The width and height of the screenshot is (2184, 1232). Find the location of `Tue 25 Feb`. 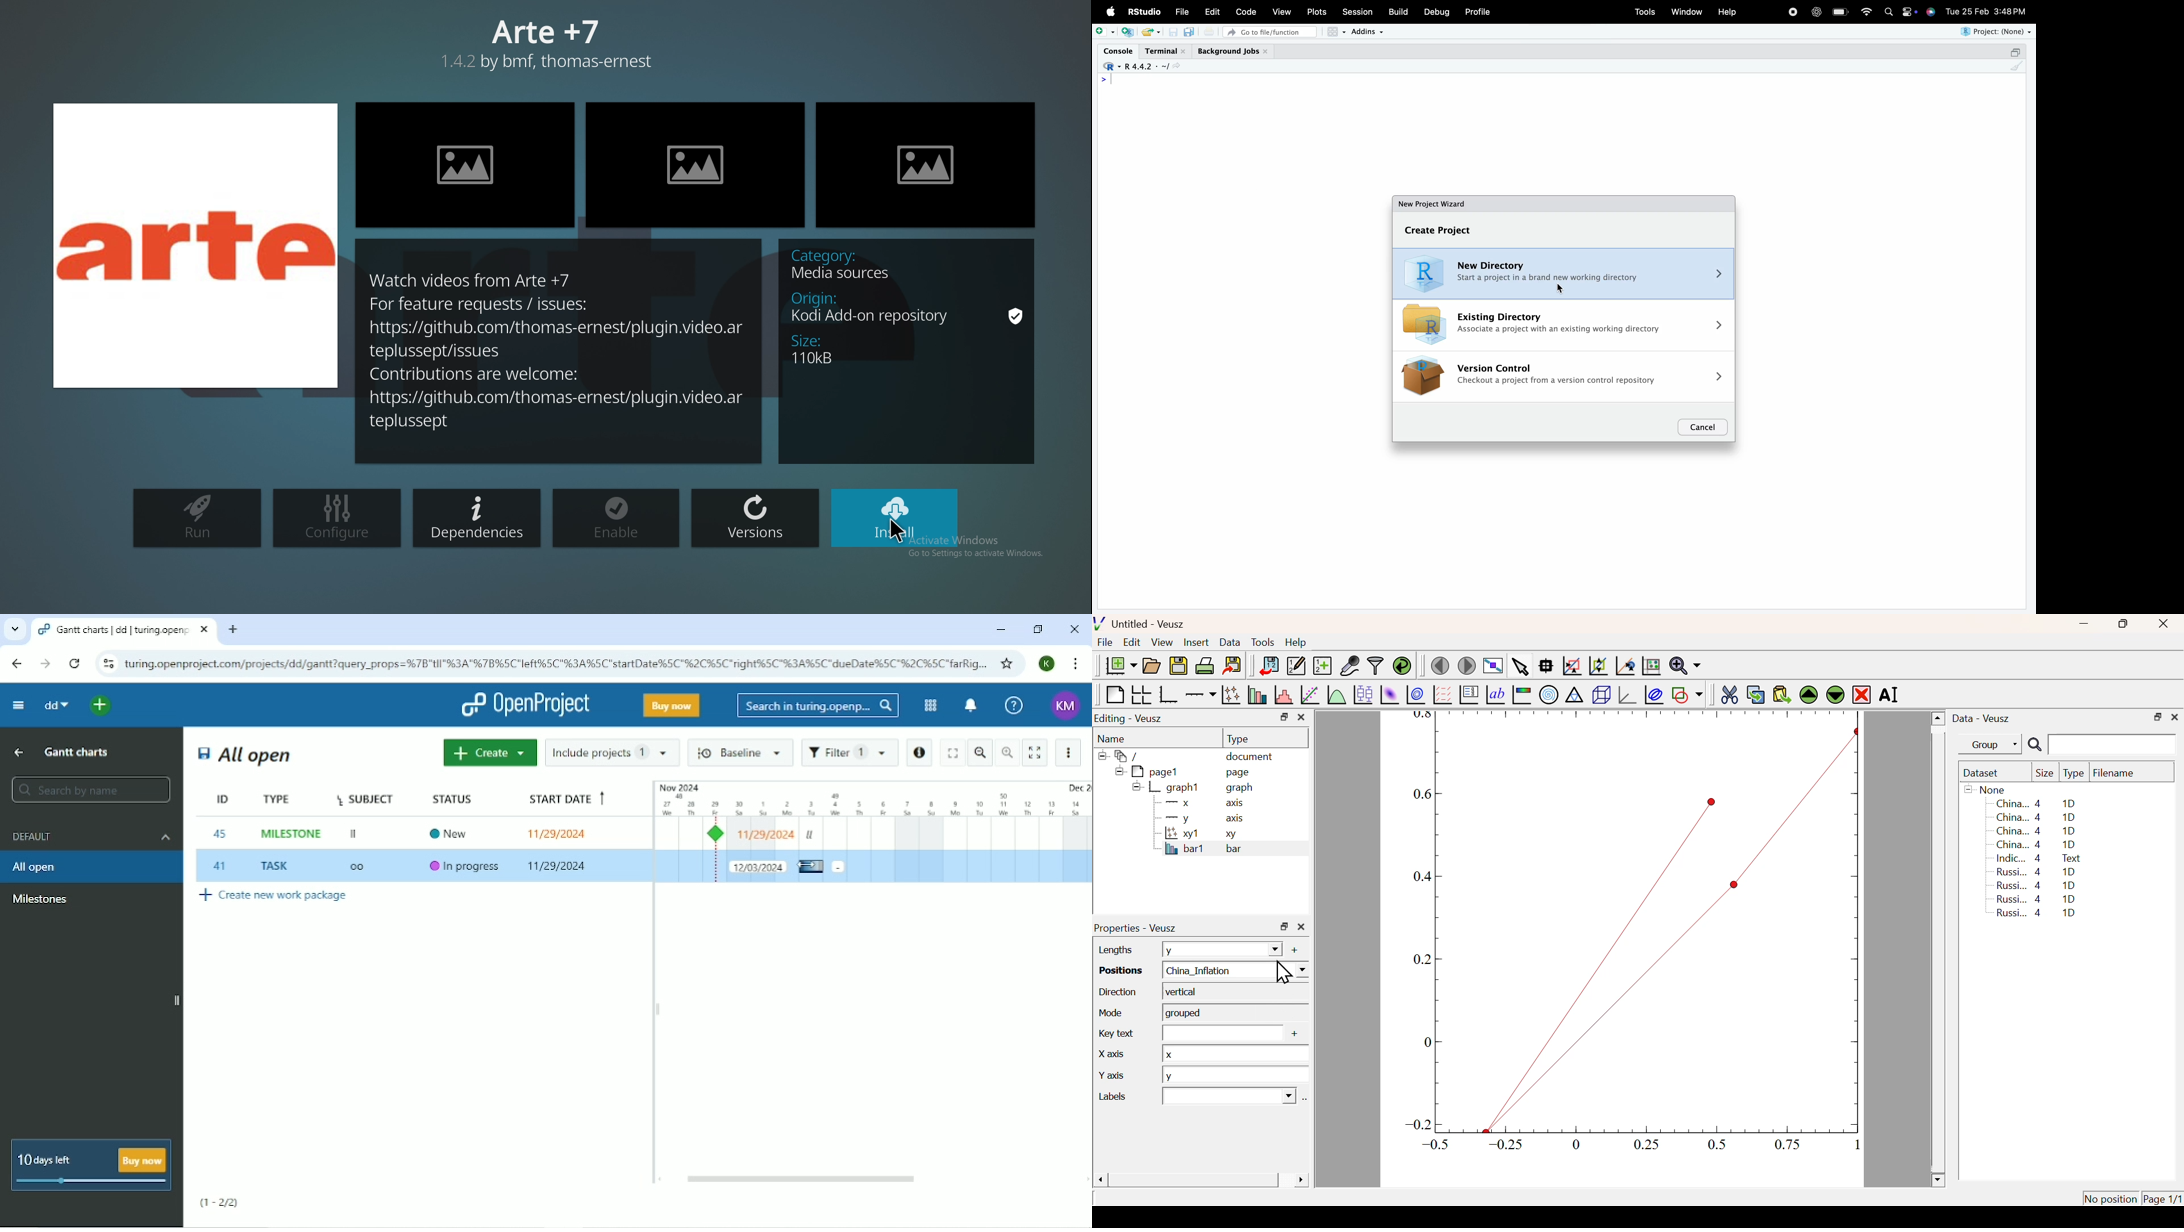

Tue 25 Feb is located at coordinates (1967, 10).